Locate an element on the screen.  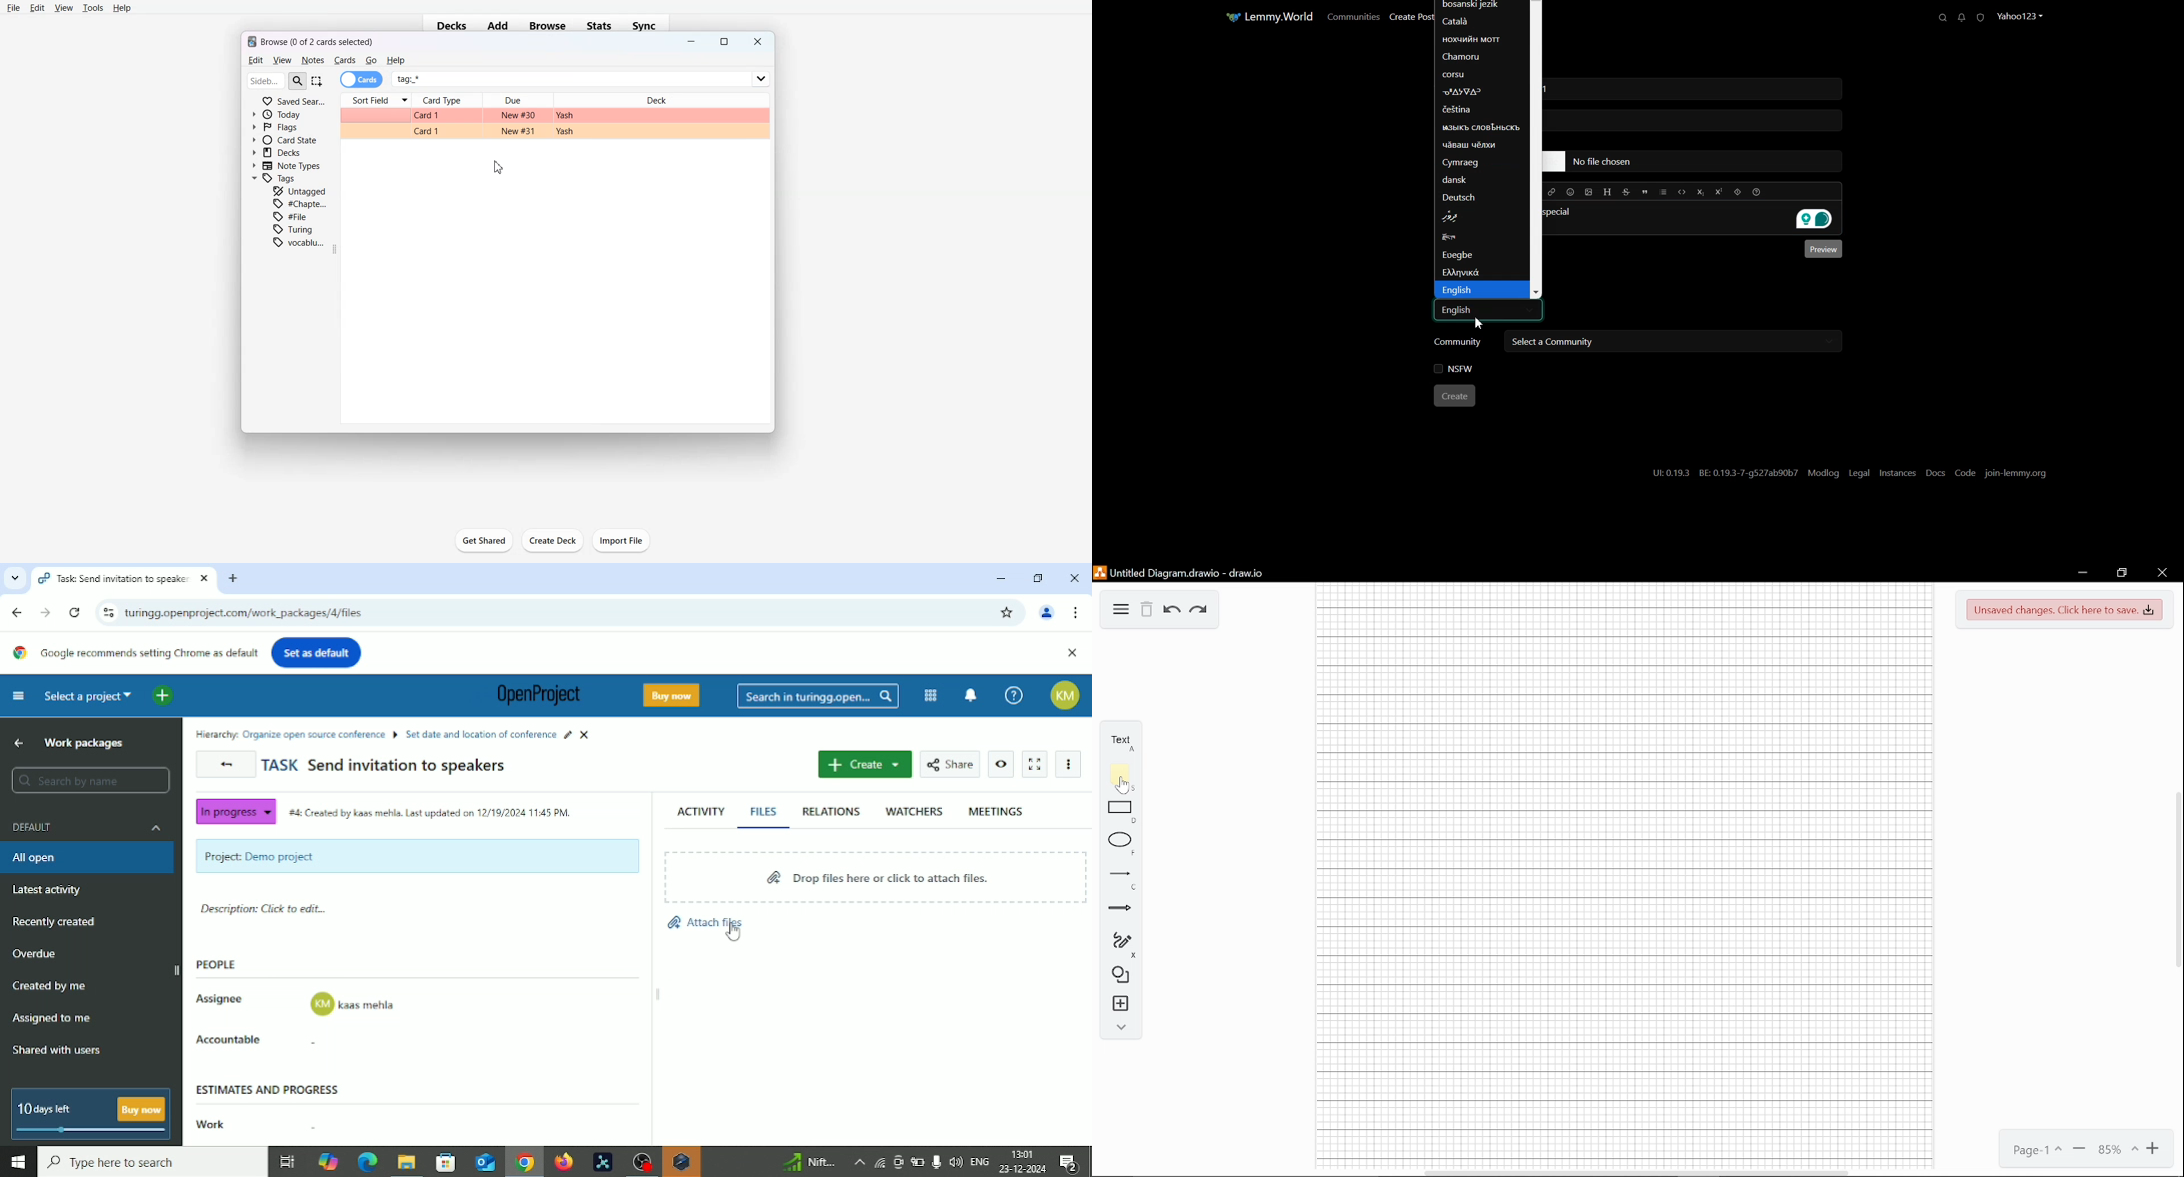
buy now is located at coordinates (142, 1109).